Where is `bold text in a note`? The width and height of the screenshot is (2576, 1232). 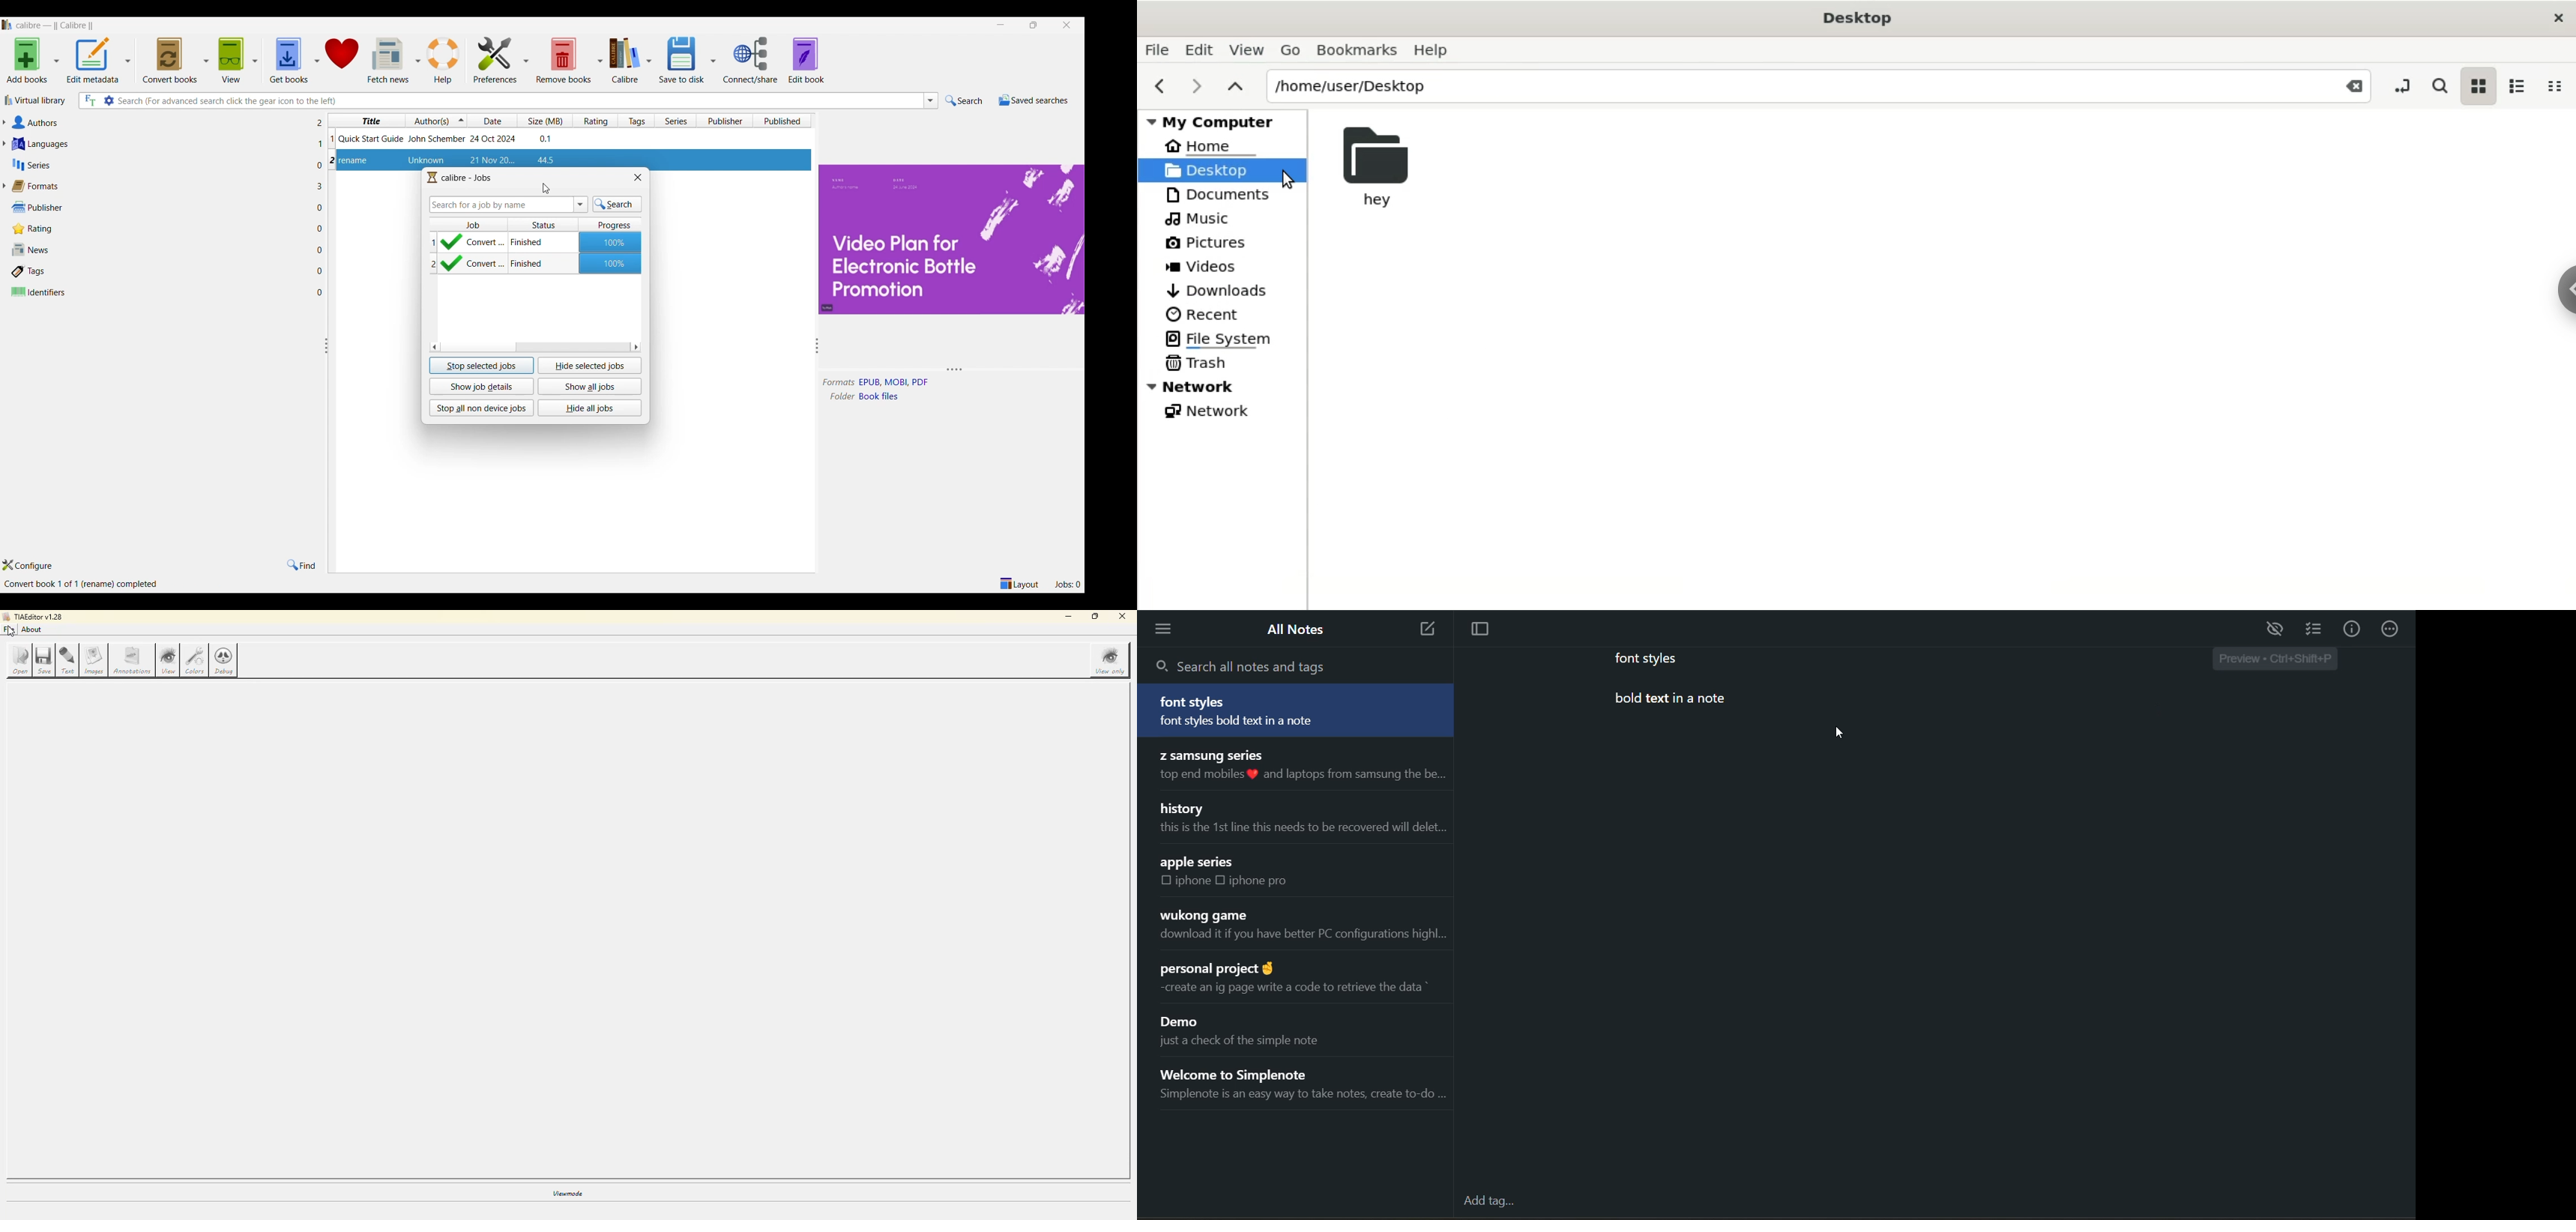
bold text in a note is located at coordinates (1670, 702).